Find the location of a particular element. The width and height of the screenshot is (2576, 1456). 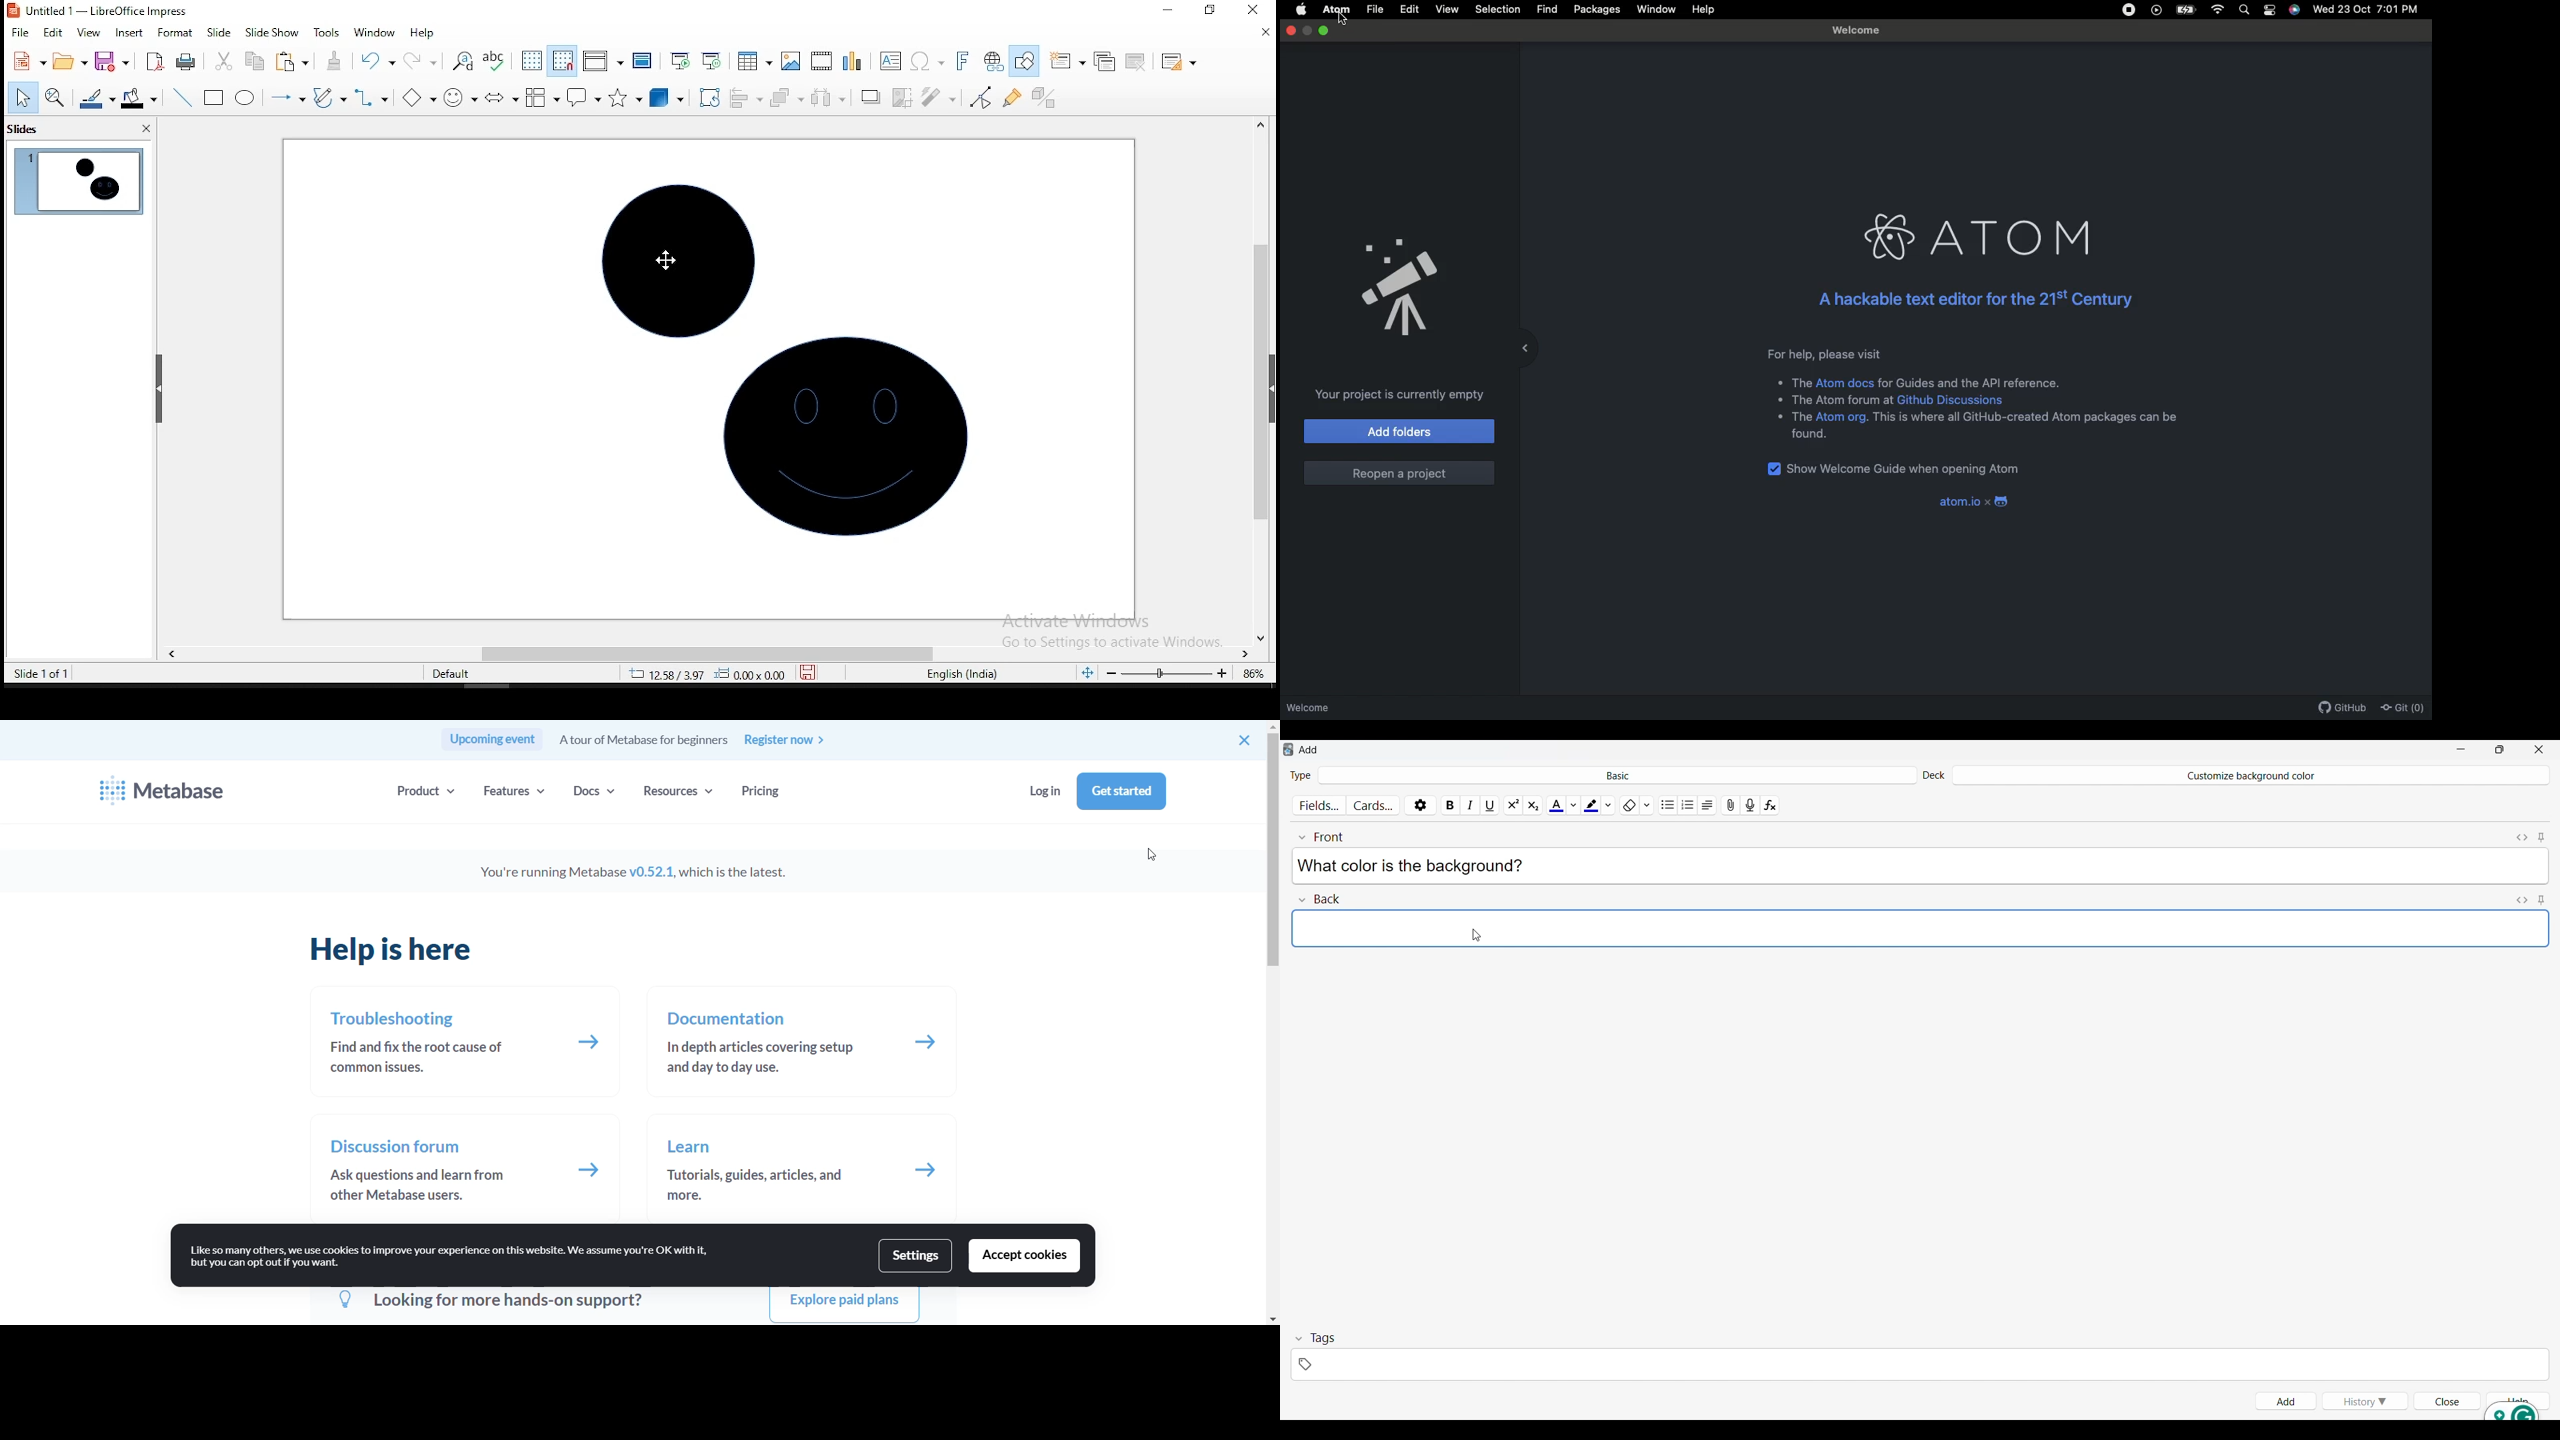

paste is located at coordinates (292, 63).